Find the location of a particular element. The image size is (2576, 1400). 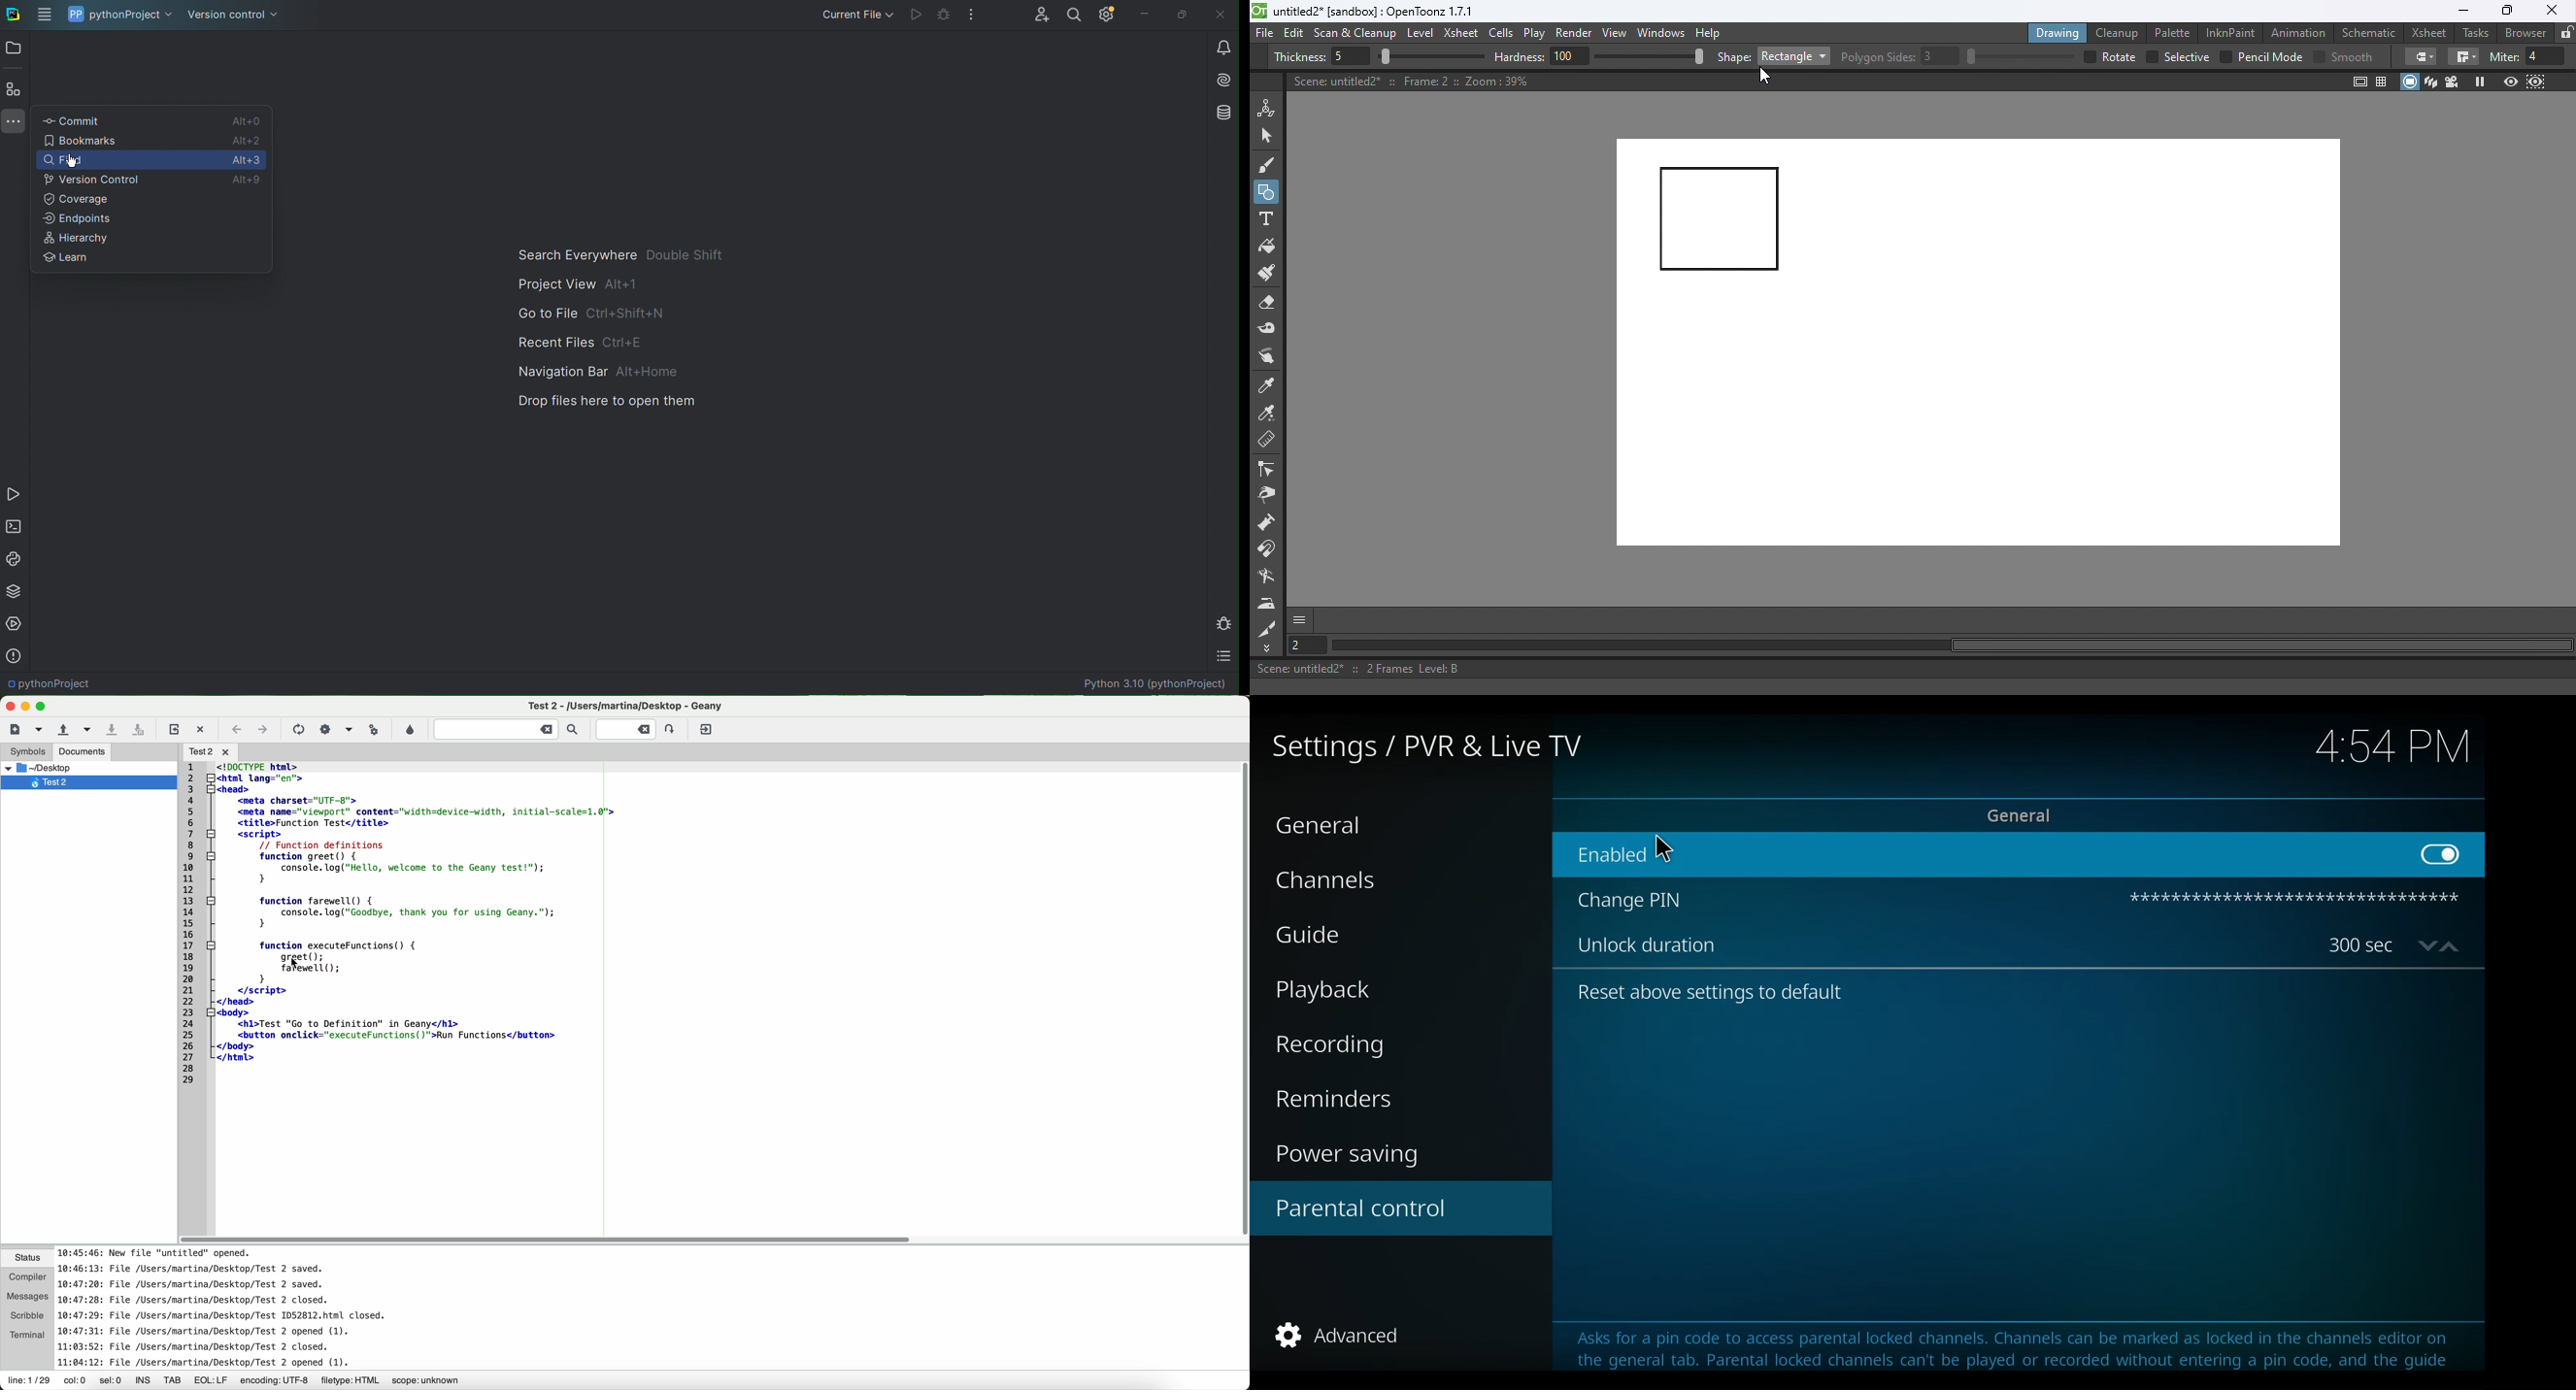

Maximize is located at coordinates (1185, 16).